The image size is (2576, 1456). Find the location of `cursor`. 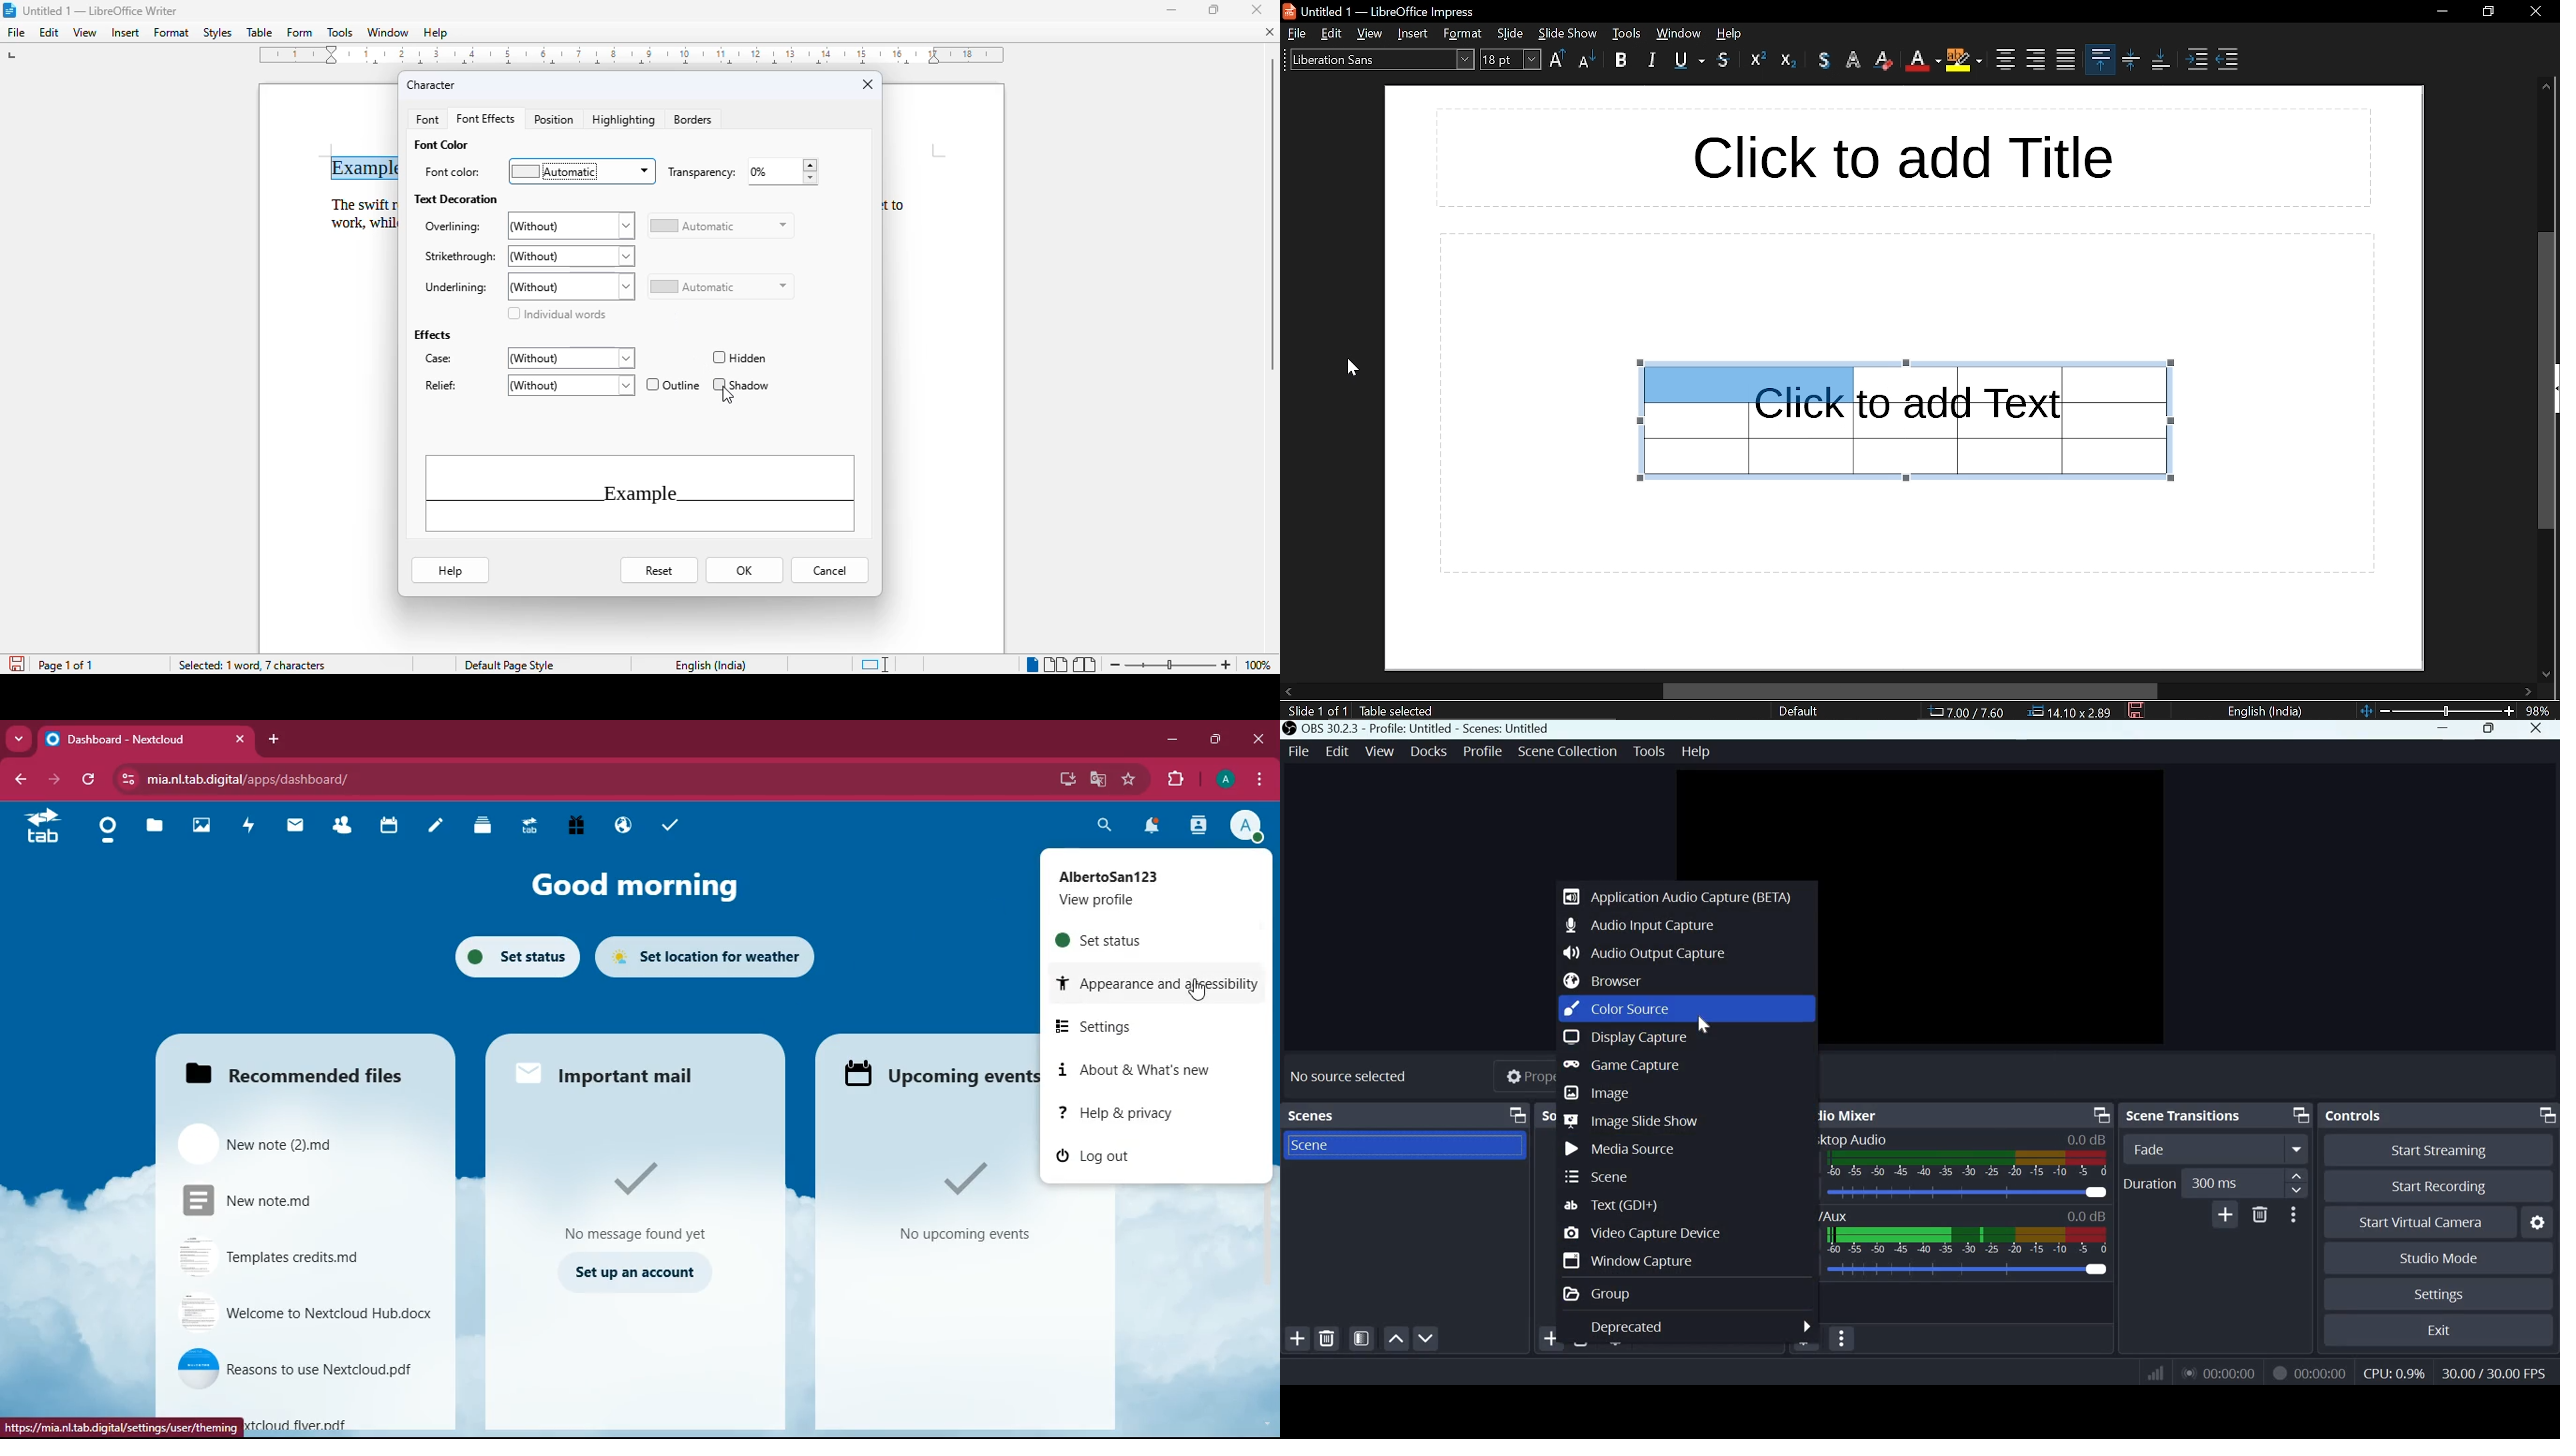

cursor is located at coordinates (1705, 1024).